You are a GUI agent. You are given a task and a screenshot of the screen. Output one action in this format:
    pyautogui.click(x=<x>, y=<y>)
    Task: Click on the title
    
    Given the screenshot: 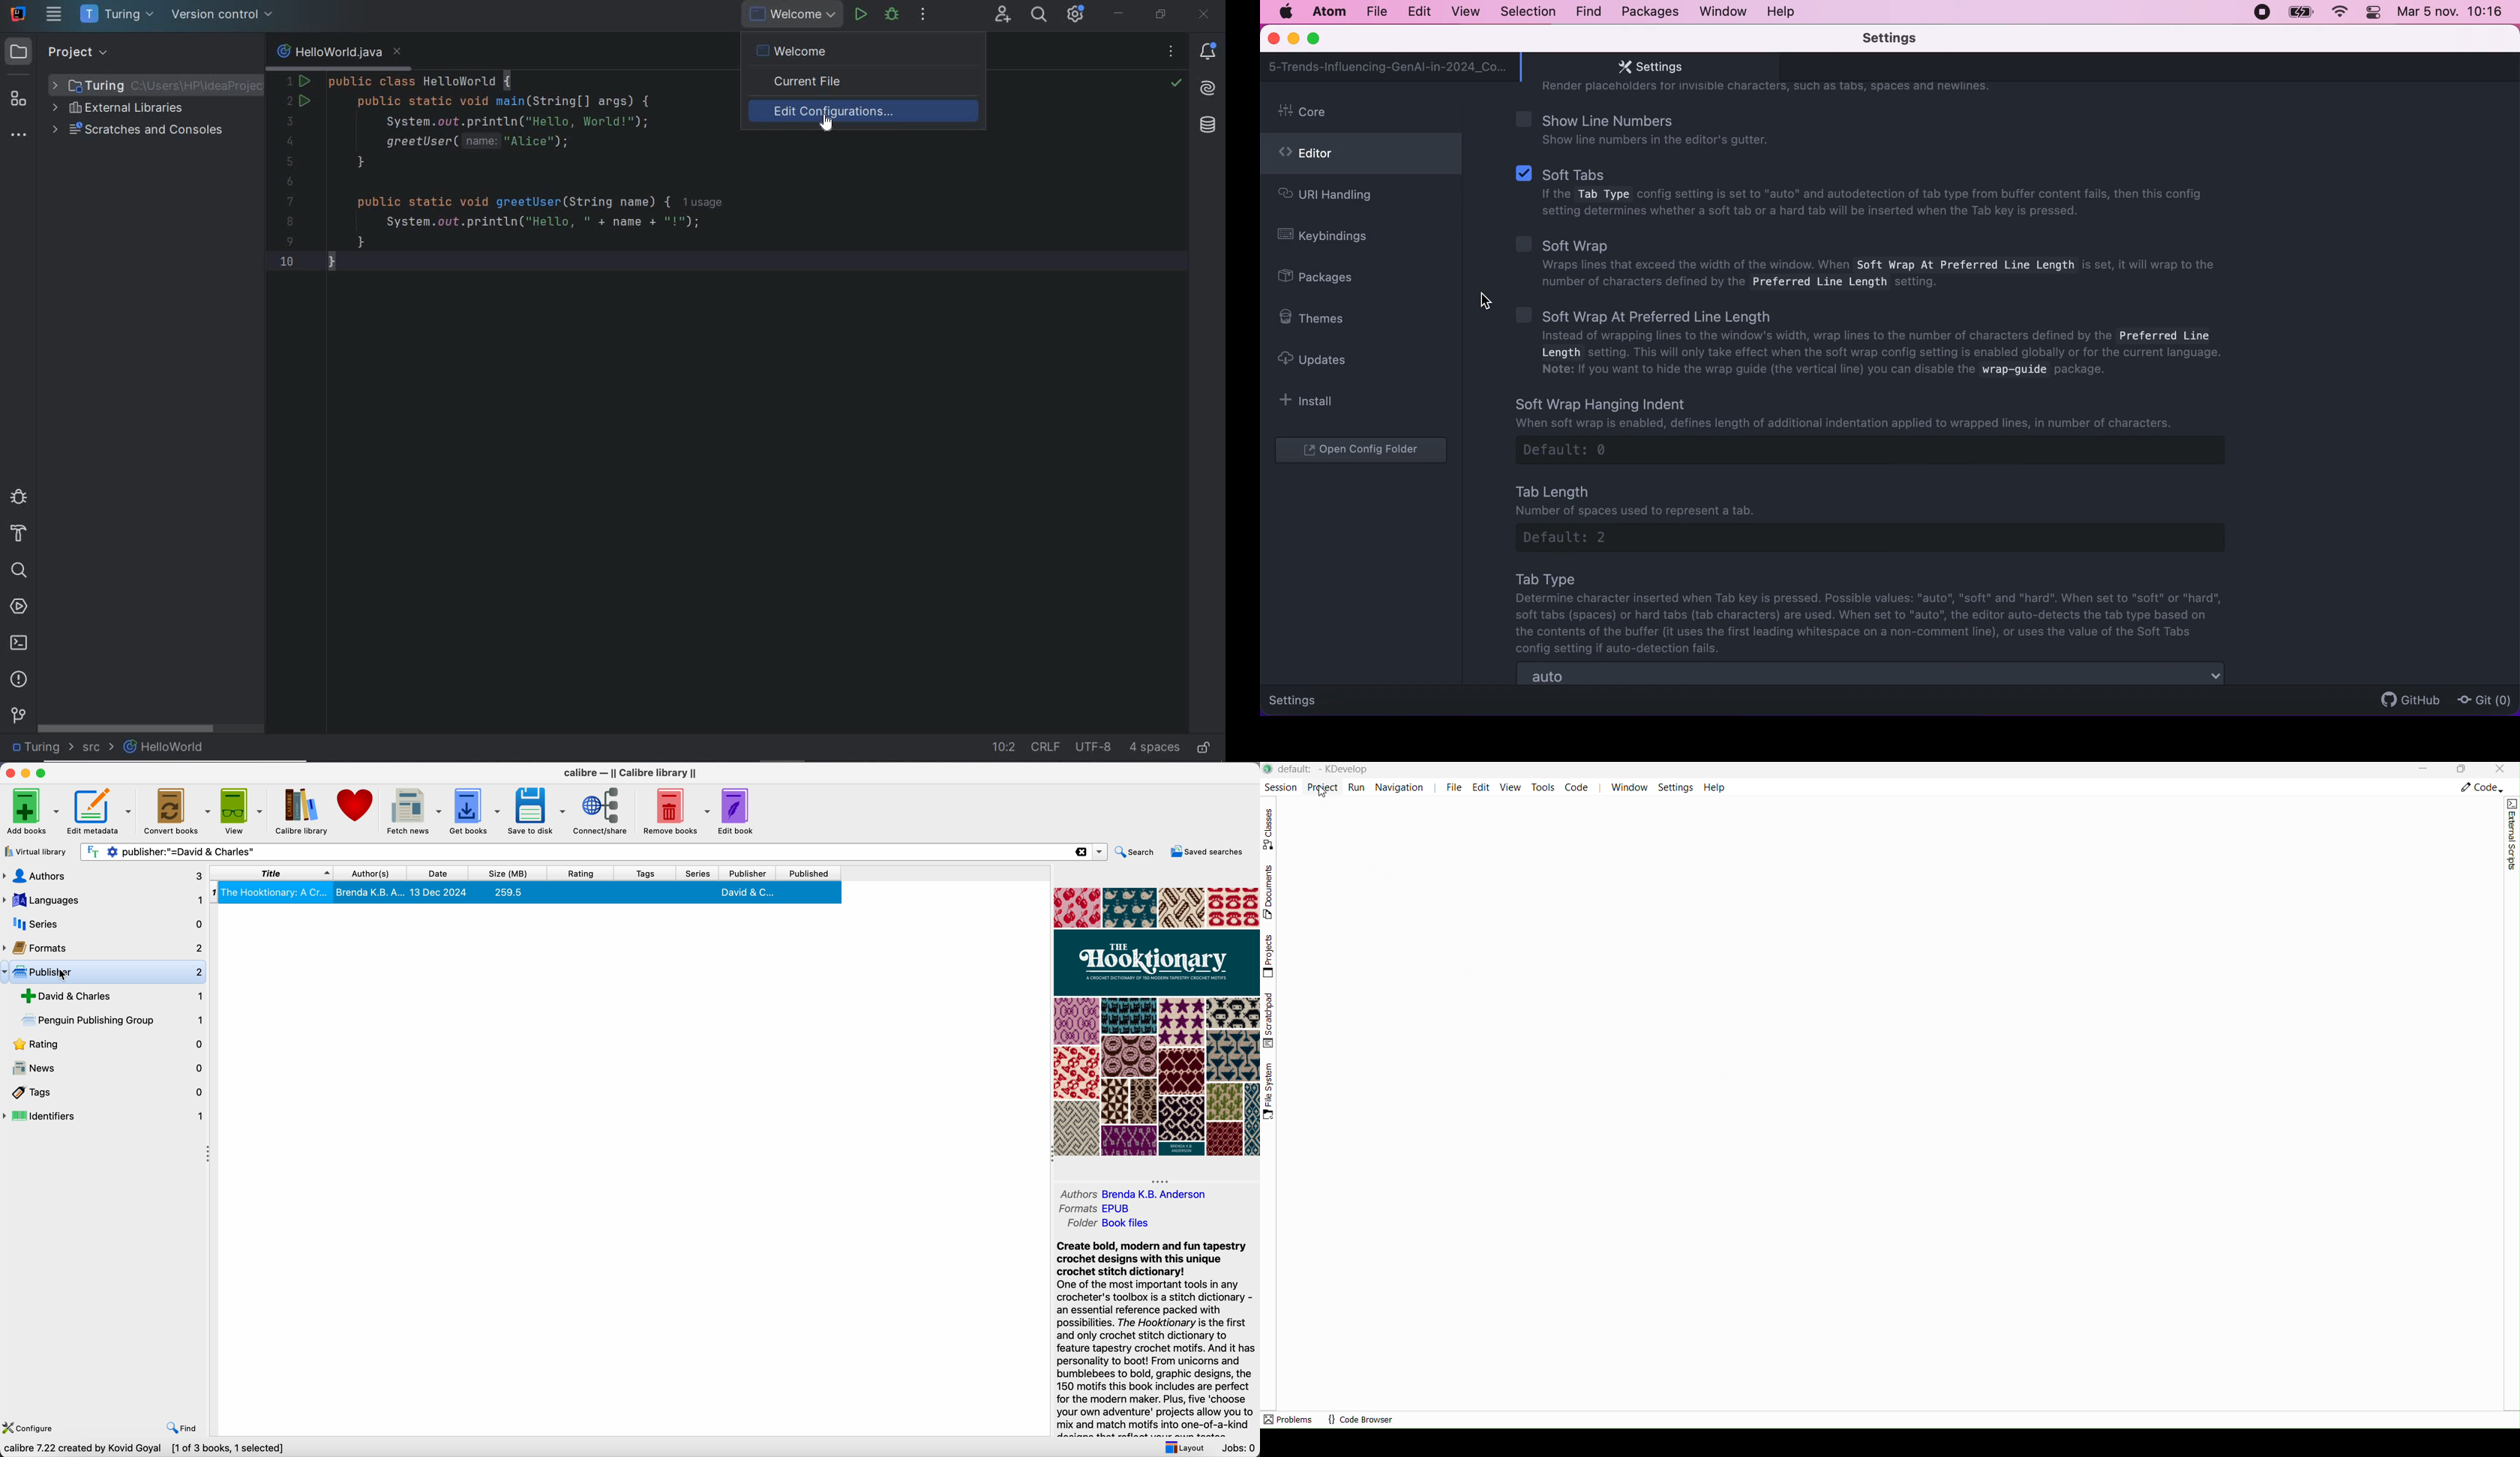 What is the action you would take?
    pyautogui.click(x=272, y=872)
    